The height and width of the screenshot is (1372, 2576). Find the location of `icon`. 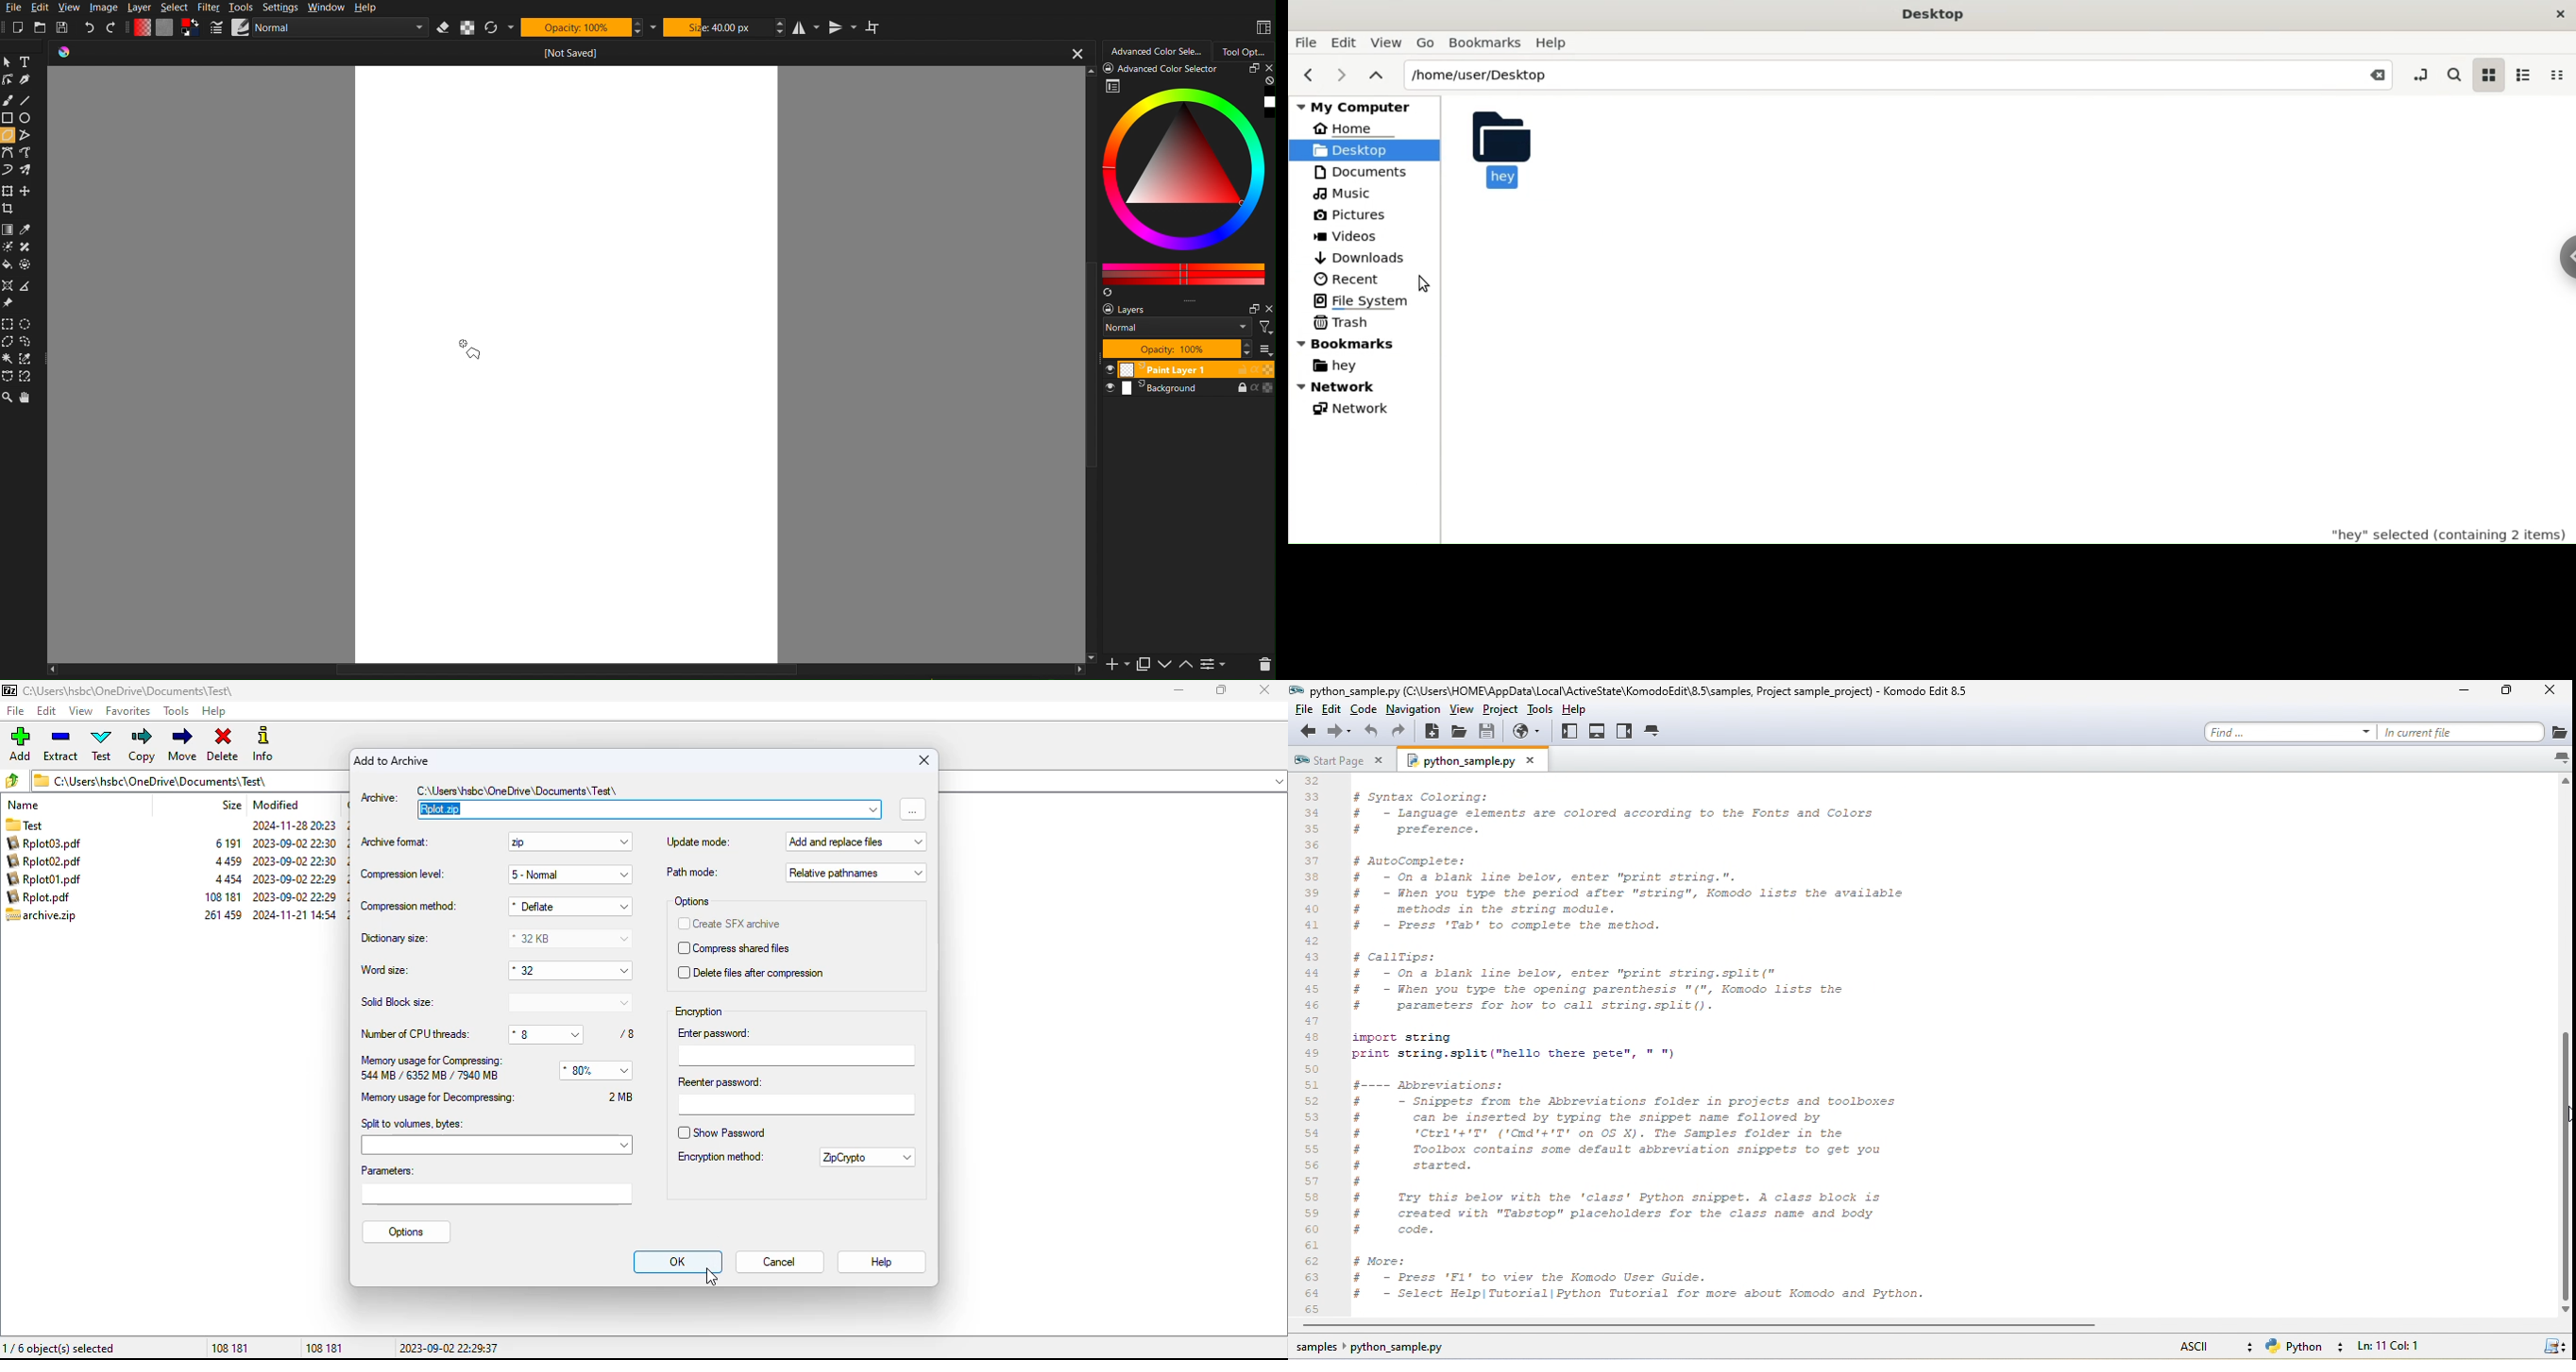

icon is located at coordinates (2554, 1348).